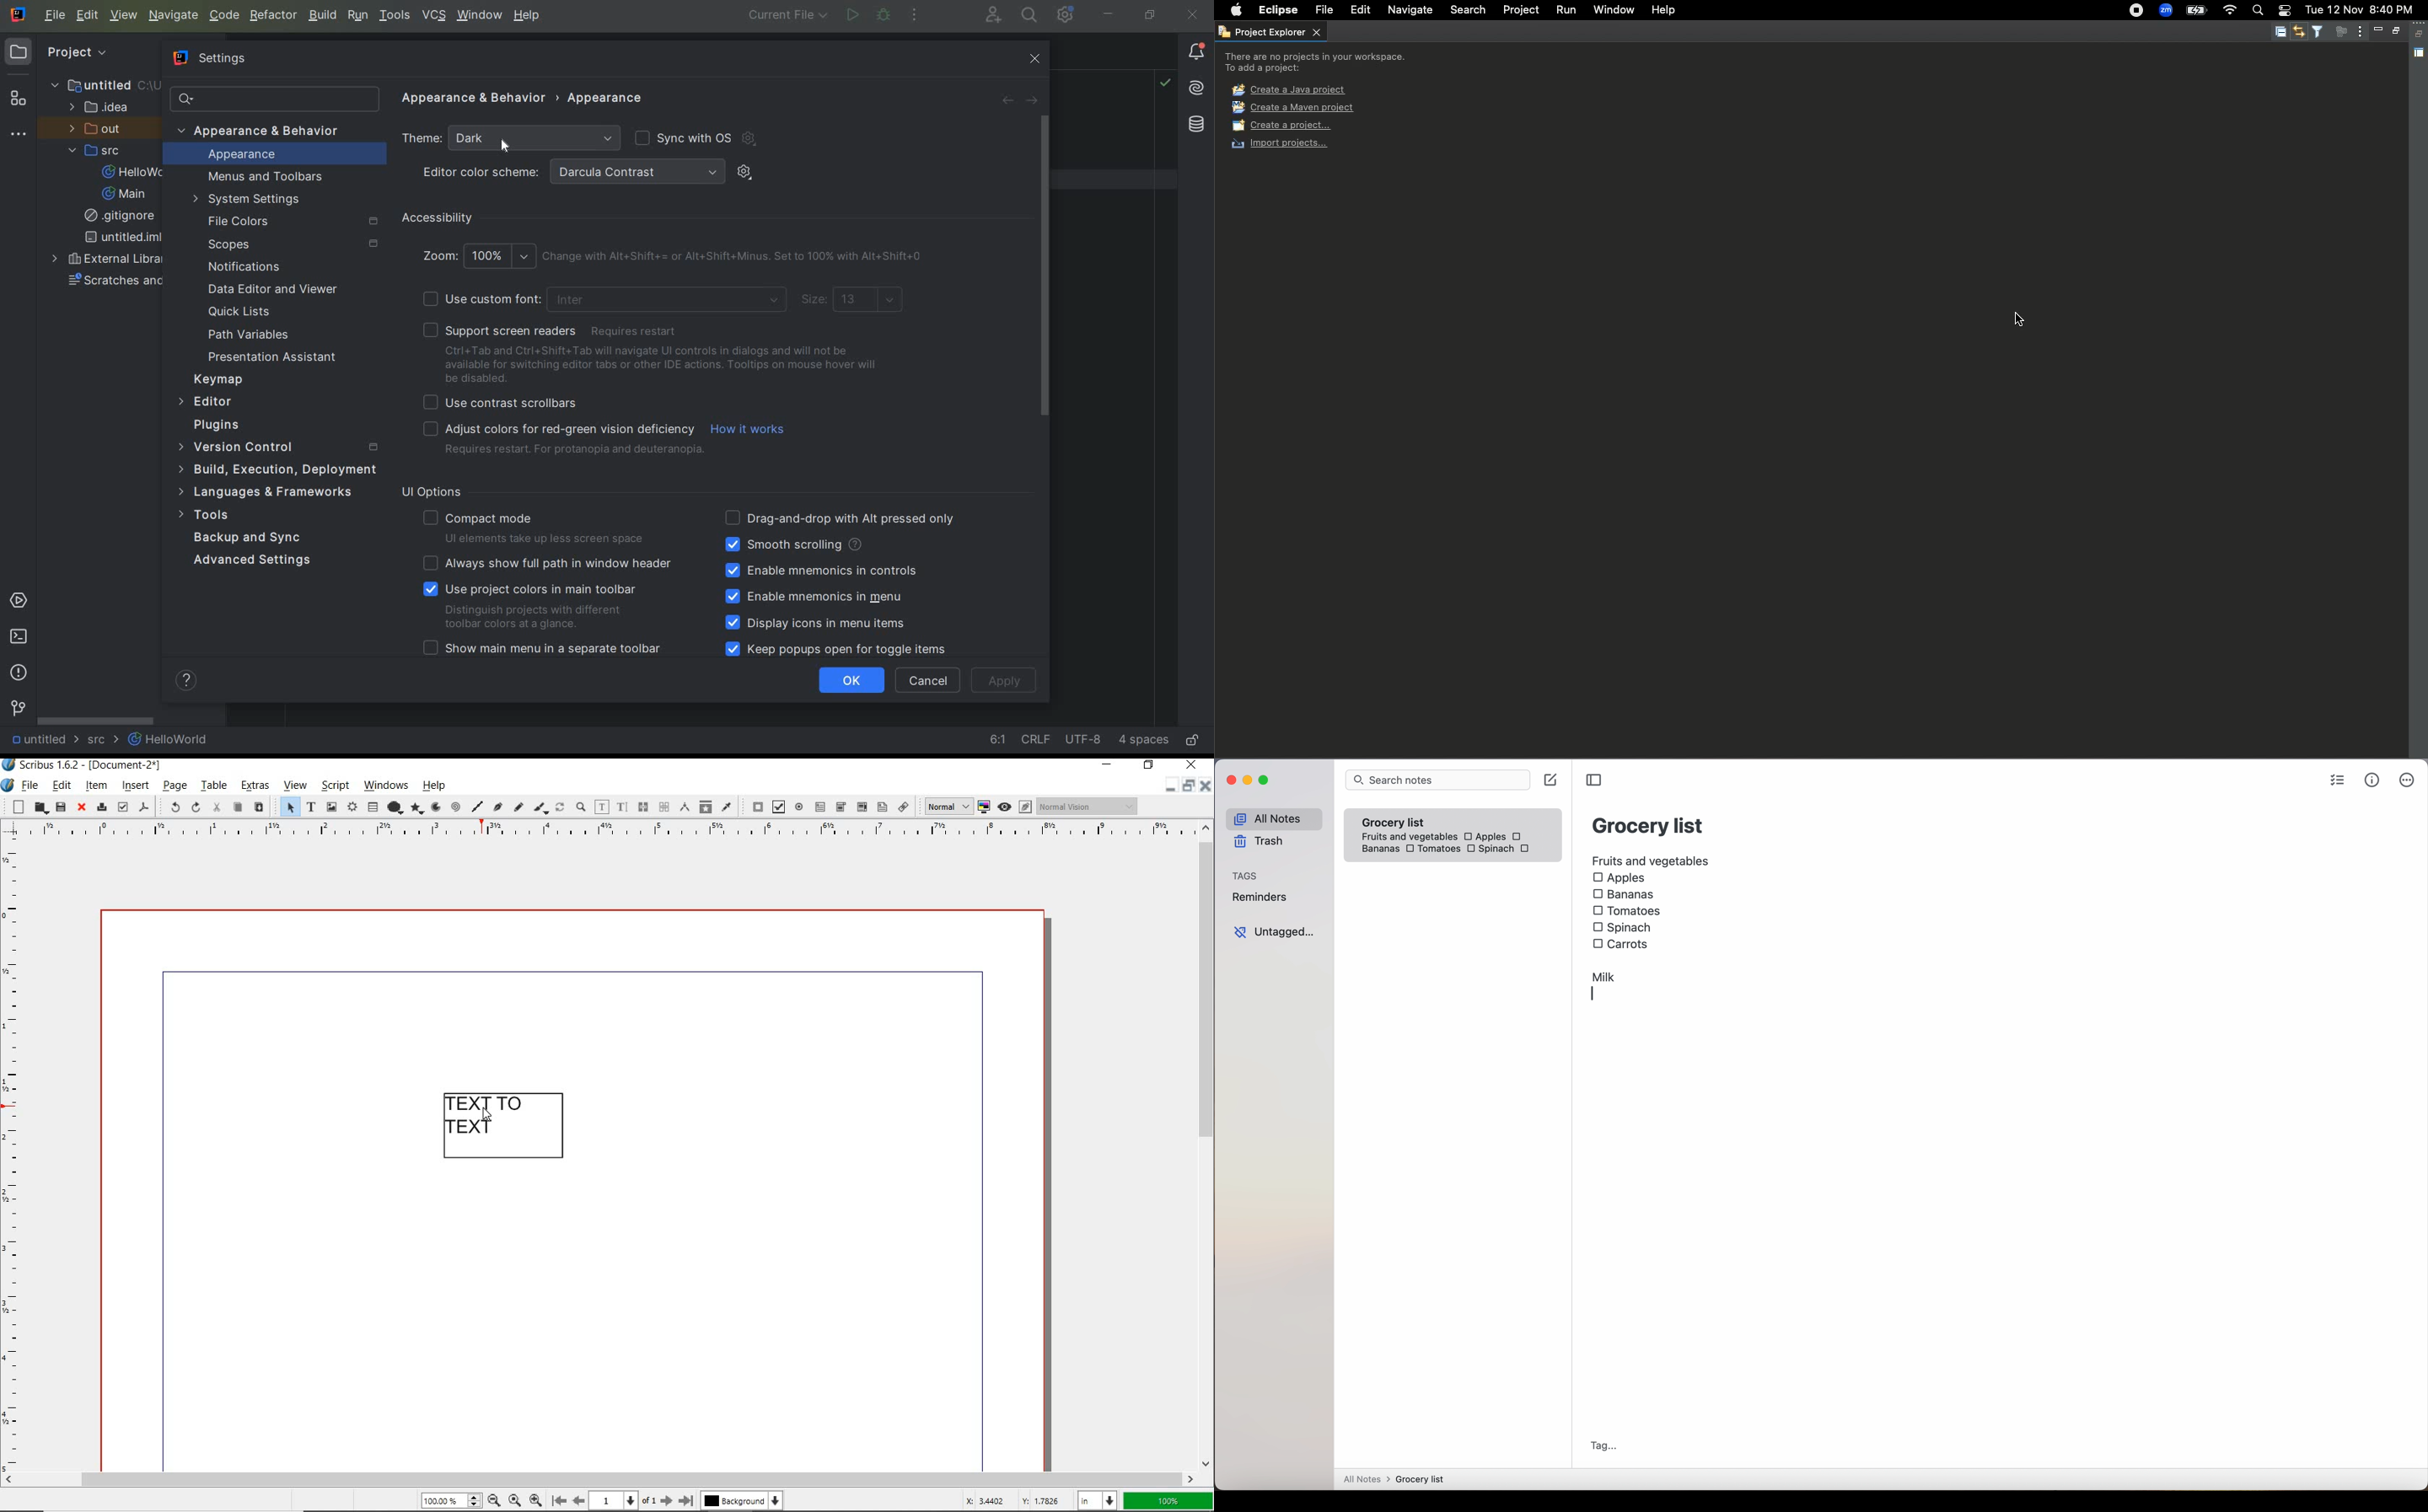  I want to click on more options, so click(2407, 782).